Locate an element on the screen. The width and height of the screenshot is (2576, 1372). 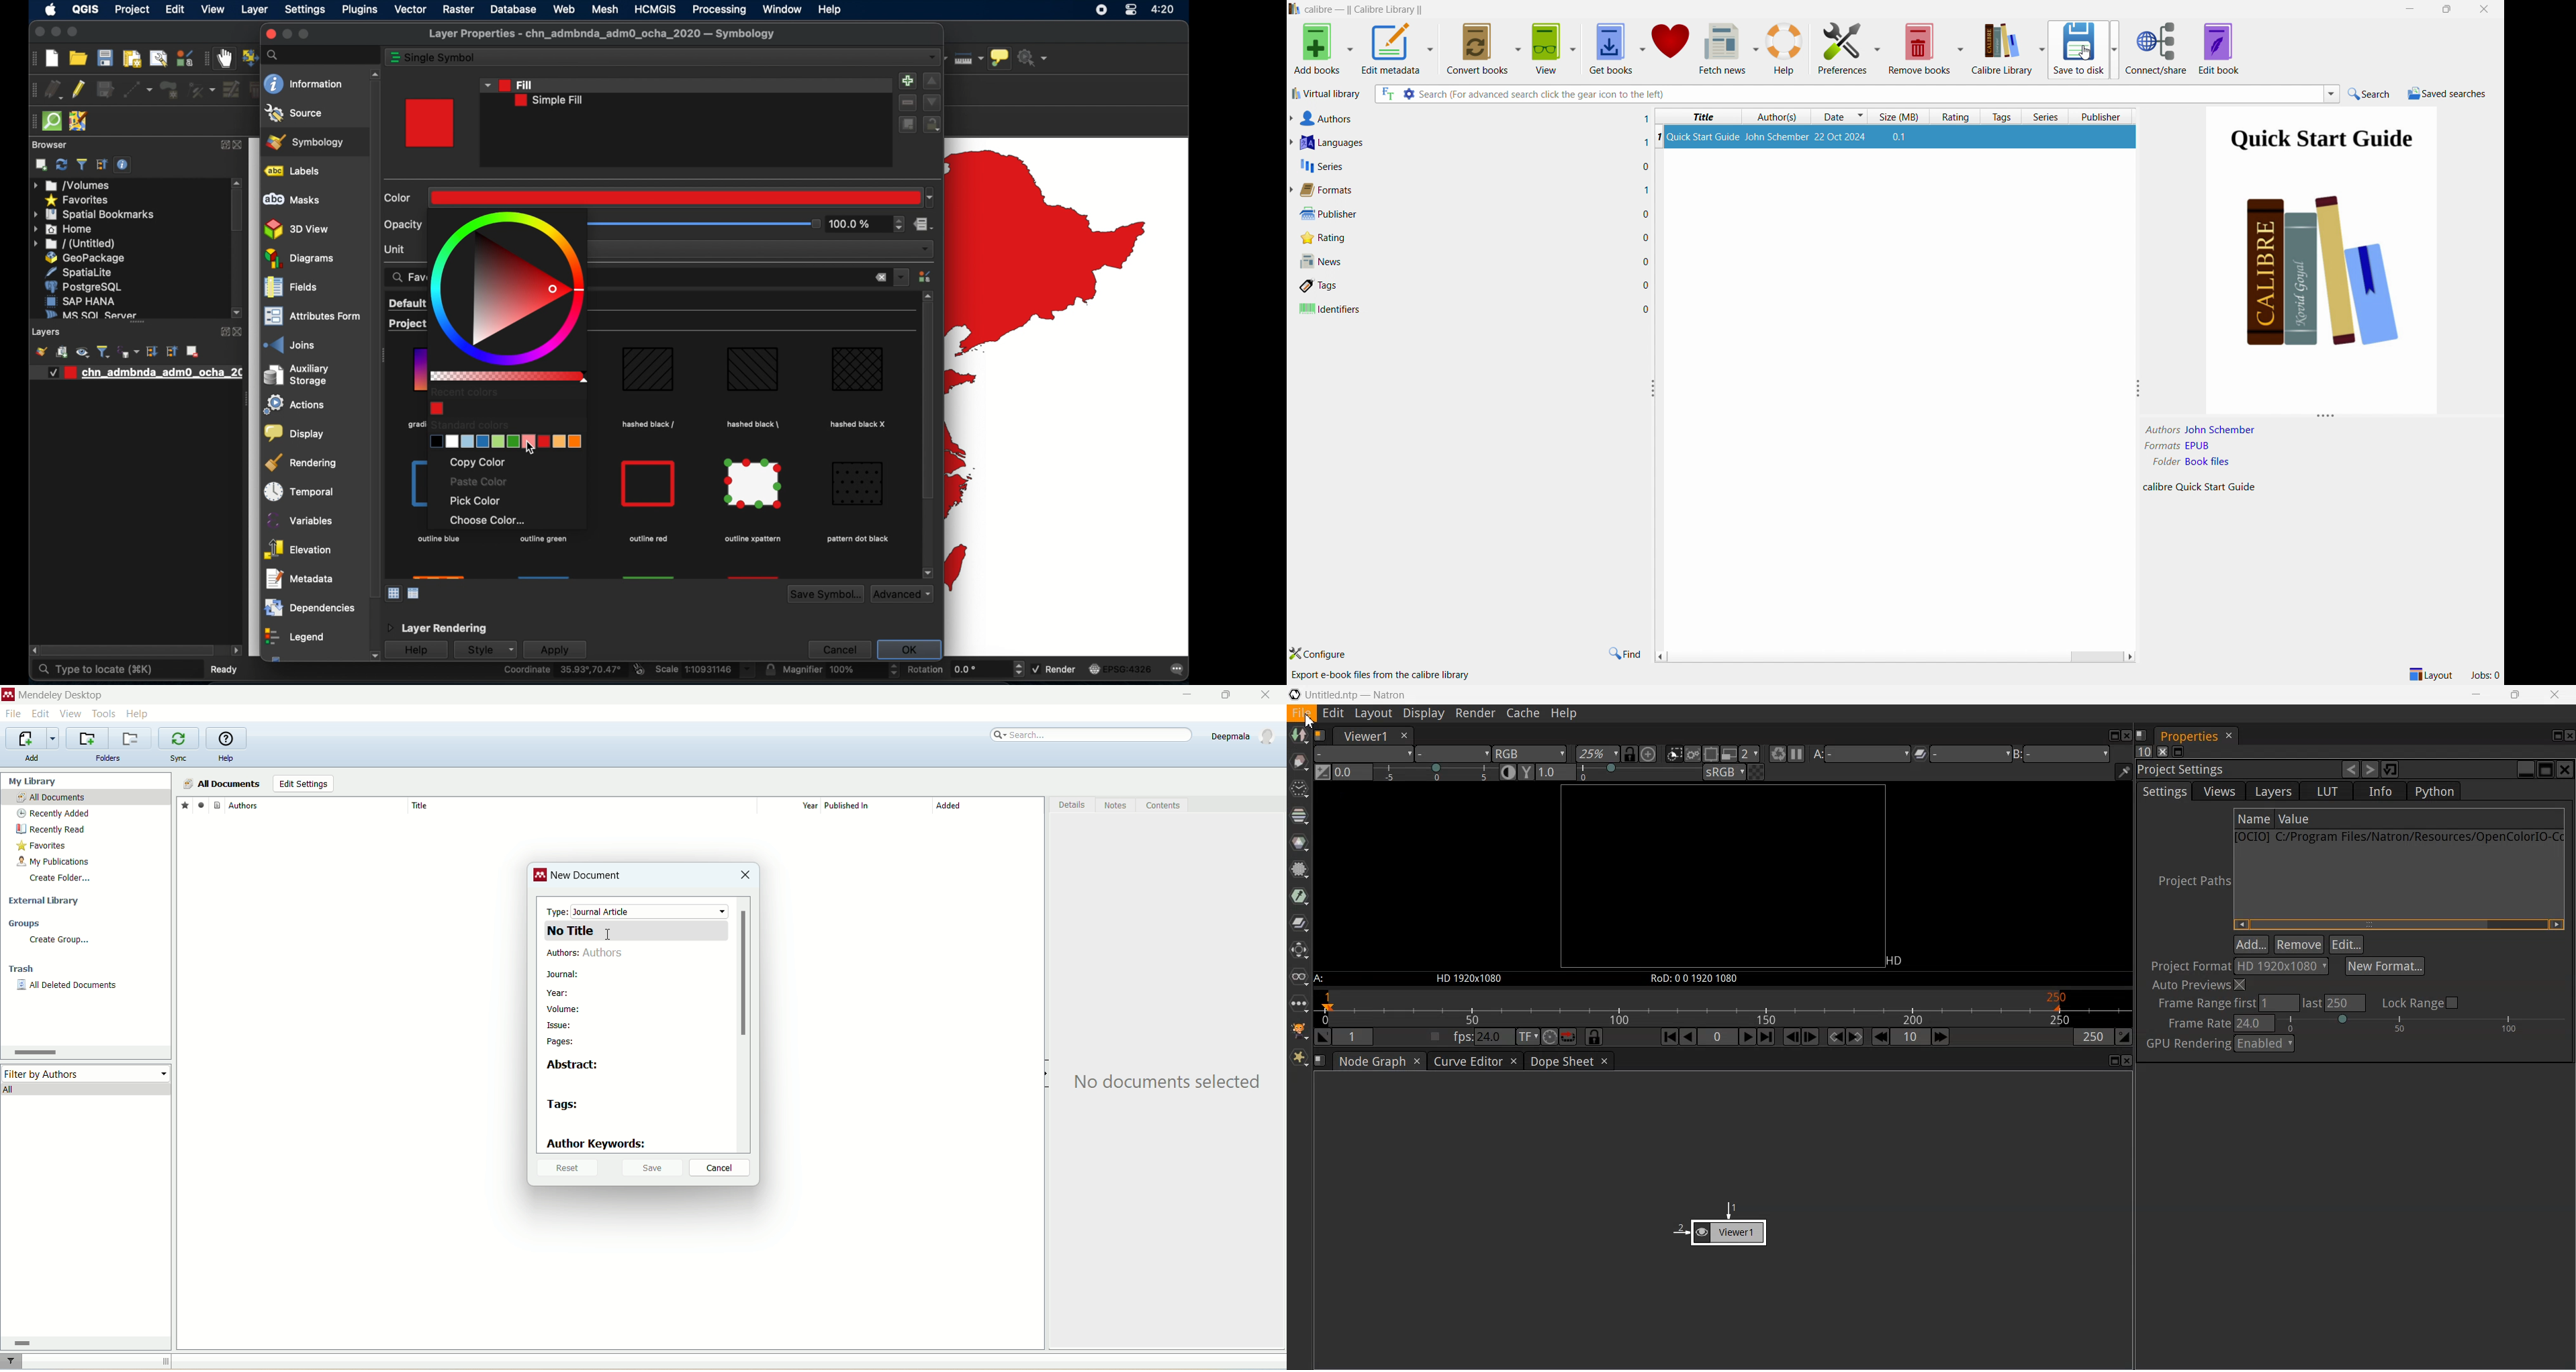
help is located at coordinates (226, 759).